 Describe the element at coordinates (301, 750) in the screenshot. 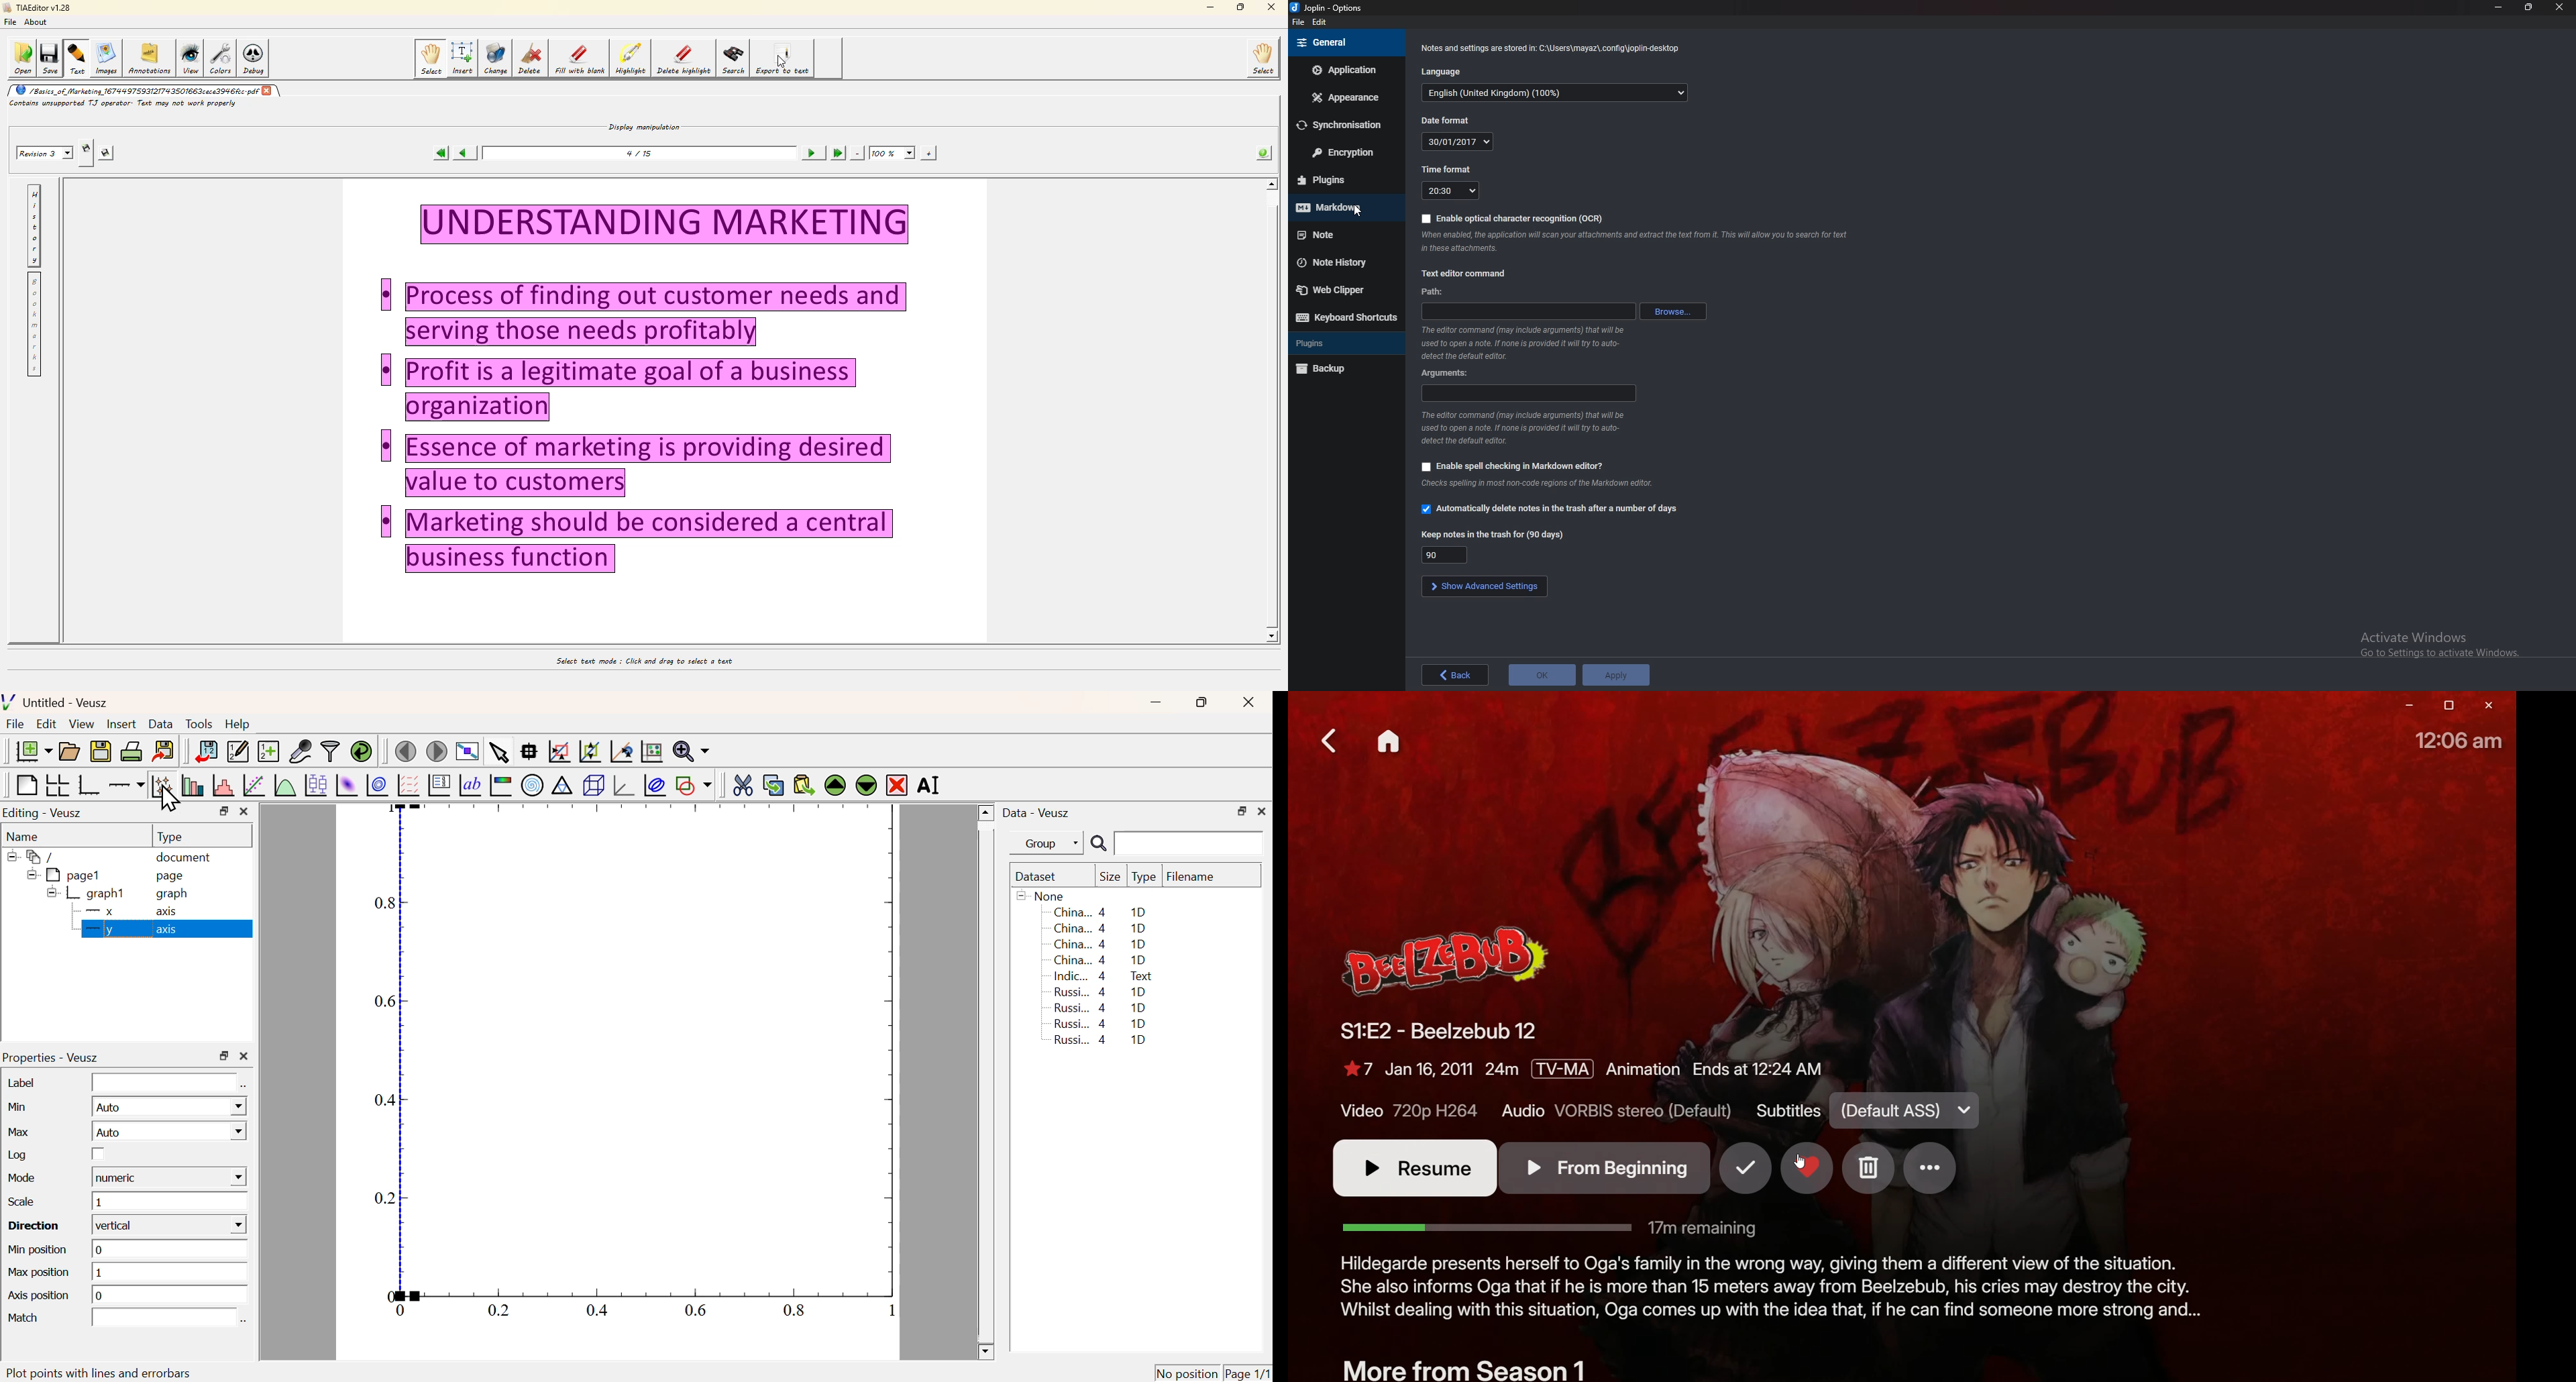

I see `Capture Remote Data` at that location.